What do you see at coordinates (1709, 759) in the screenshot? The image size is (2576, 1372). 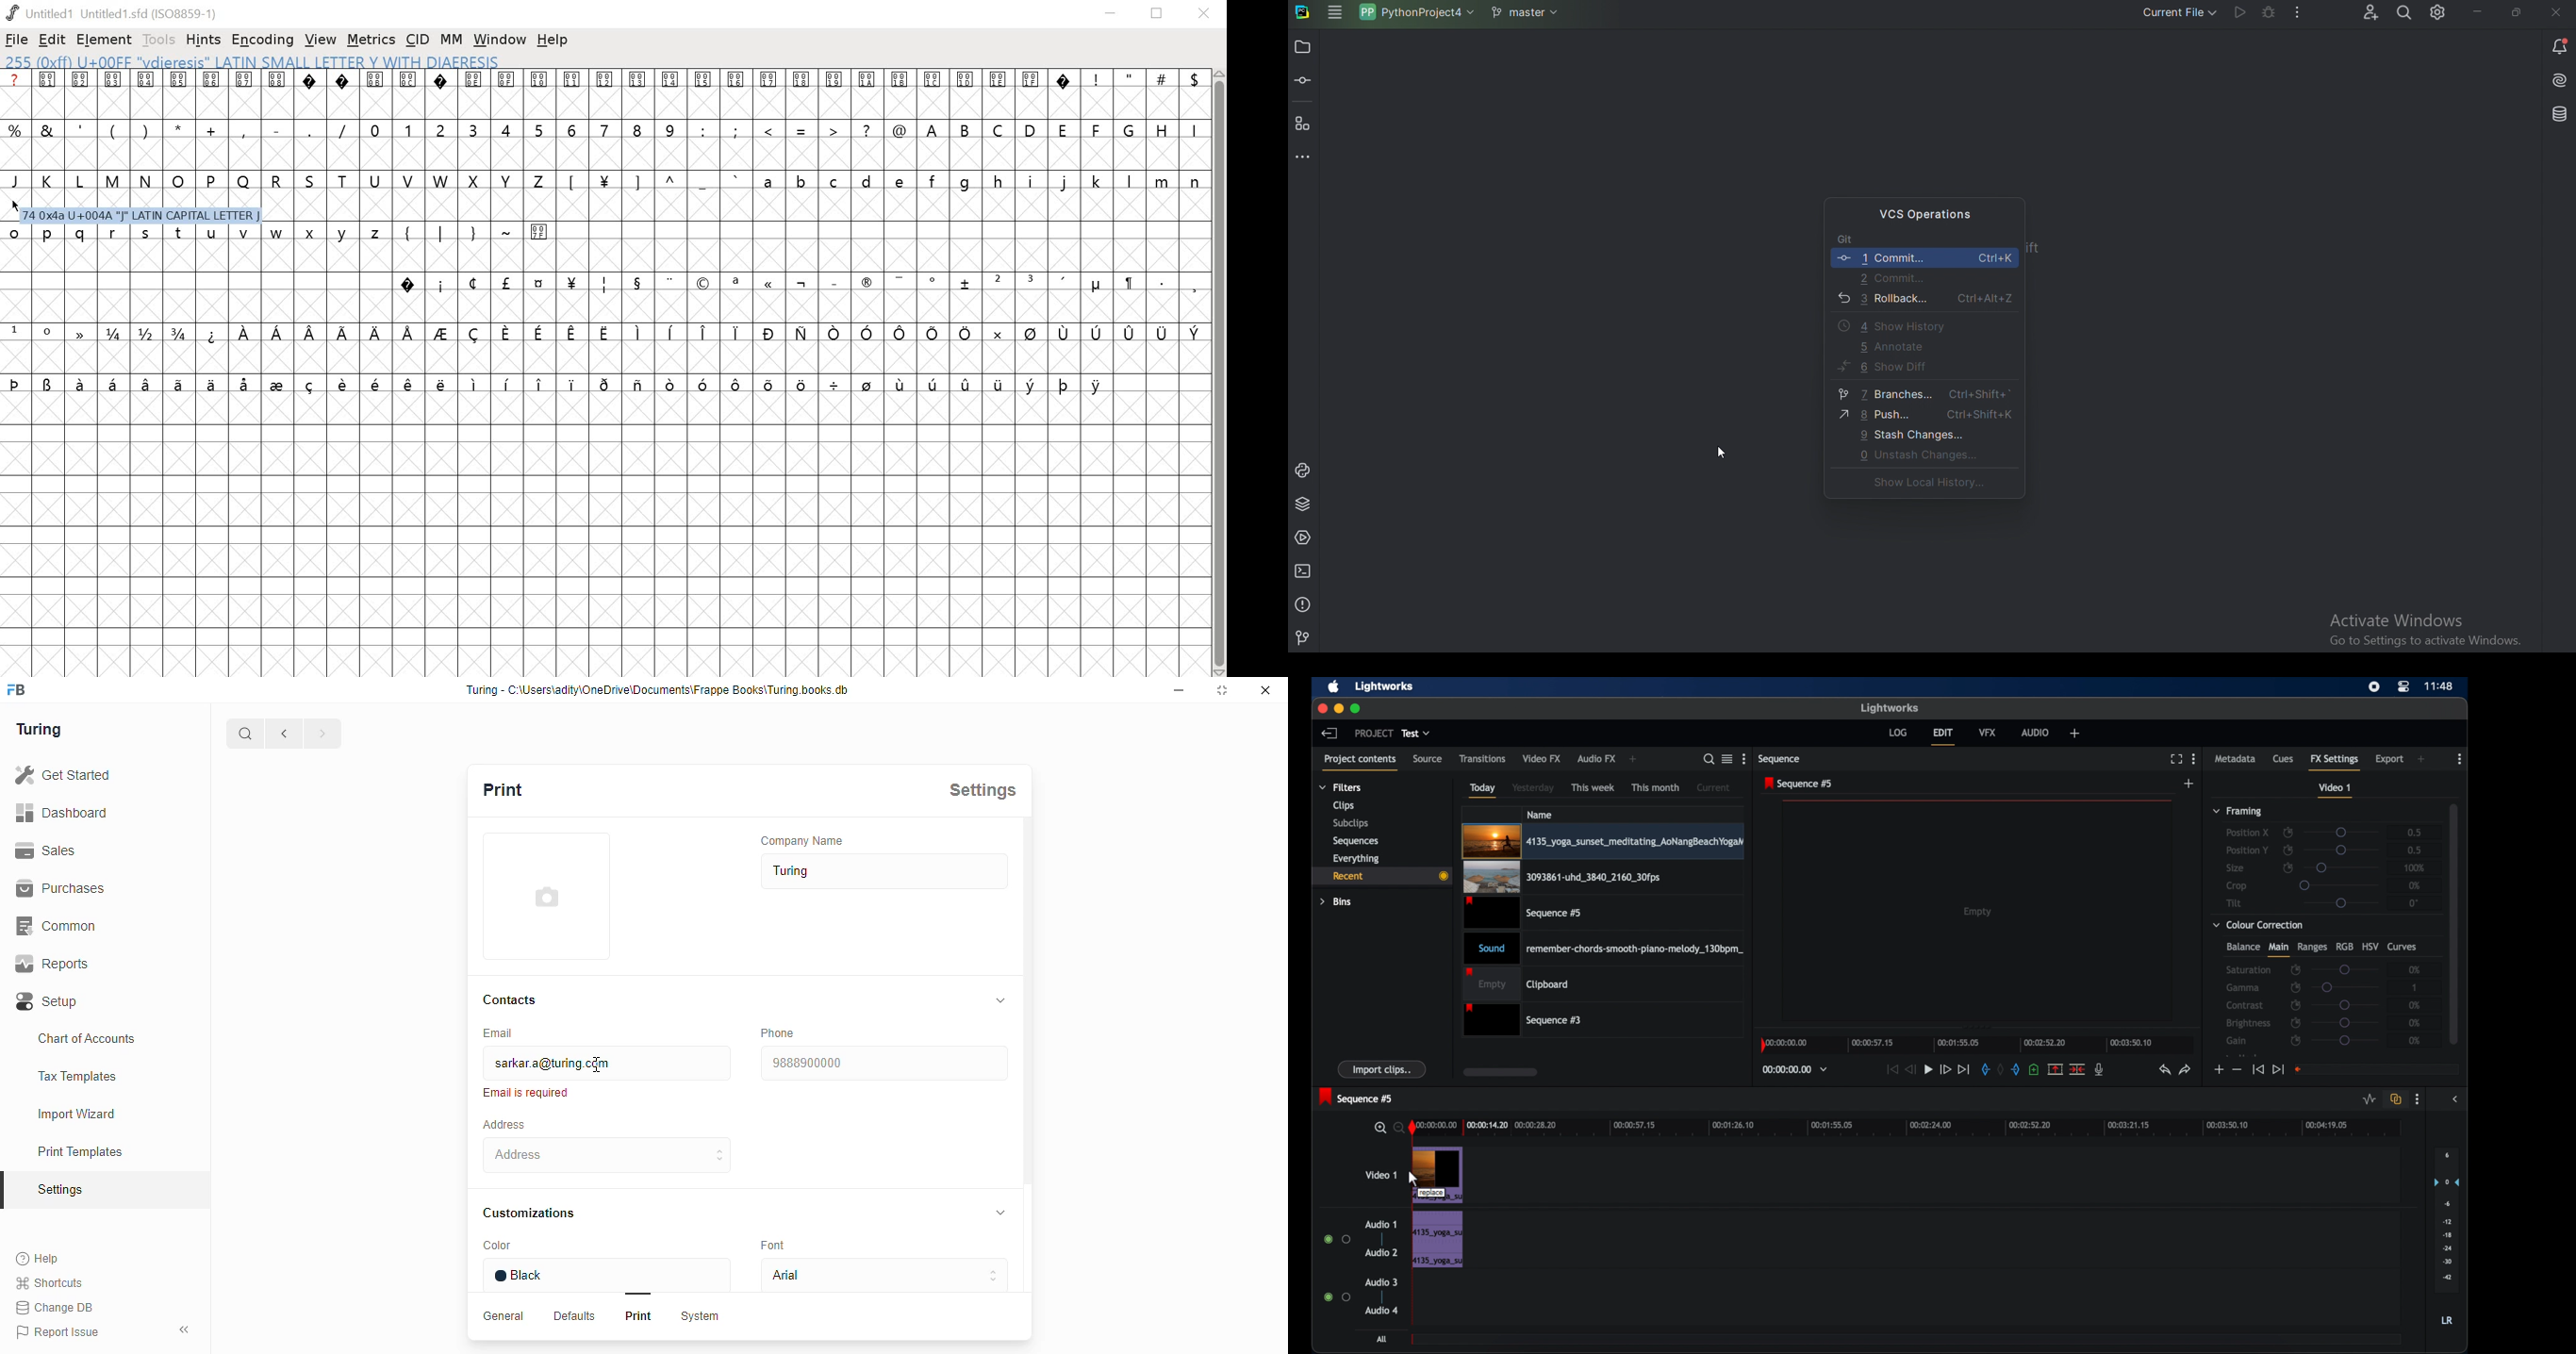 I see `search` at bounding box center [1709, 759].